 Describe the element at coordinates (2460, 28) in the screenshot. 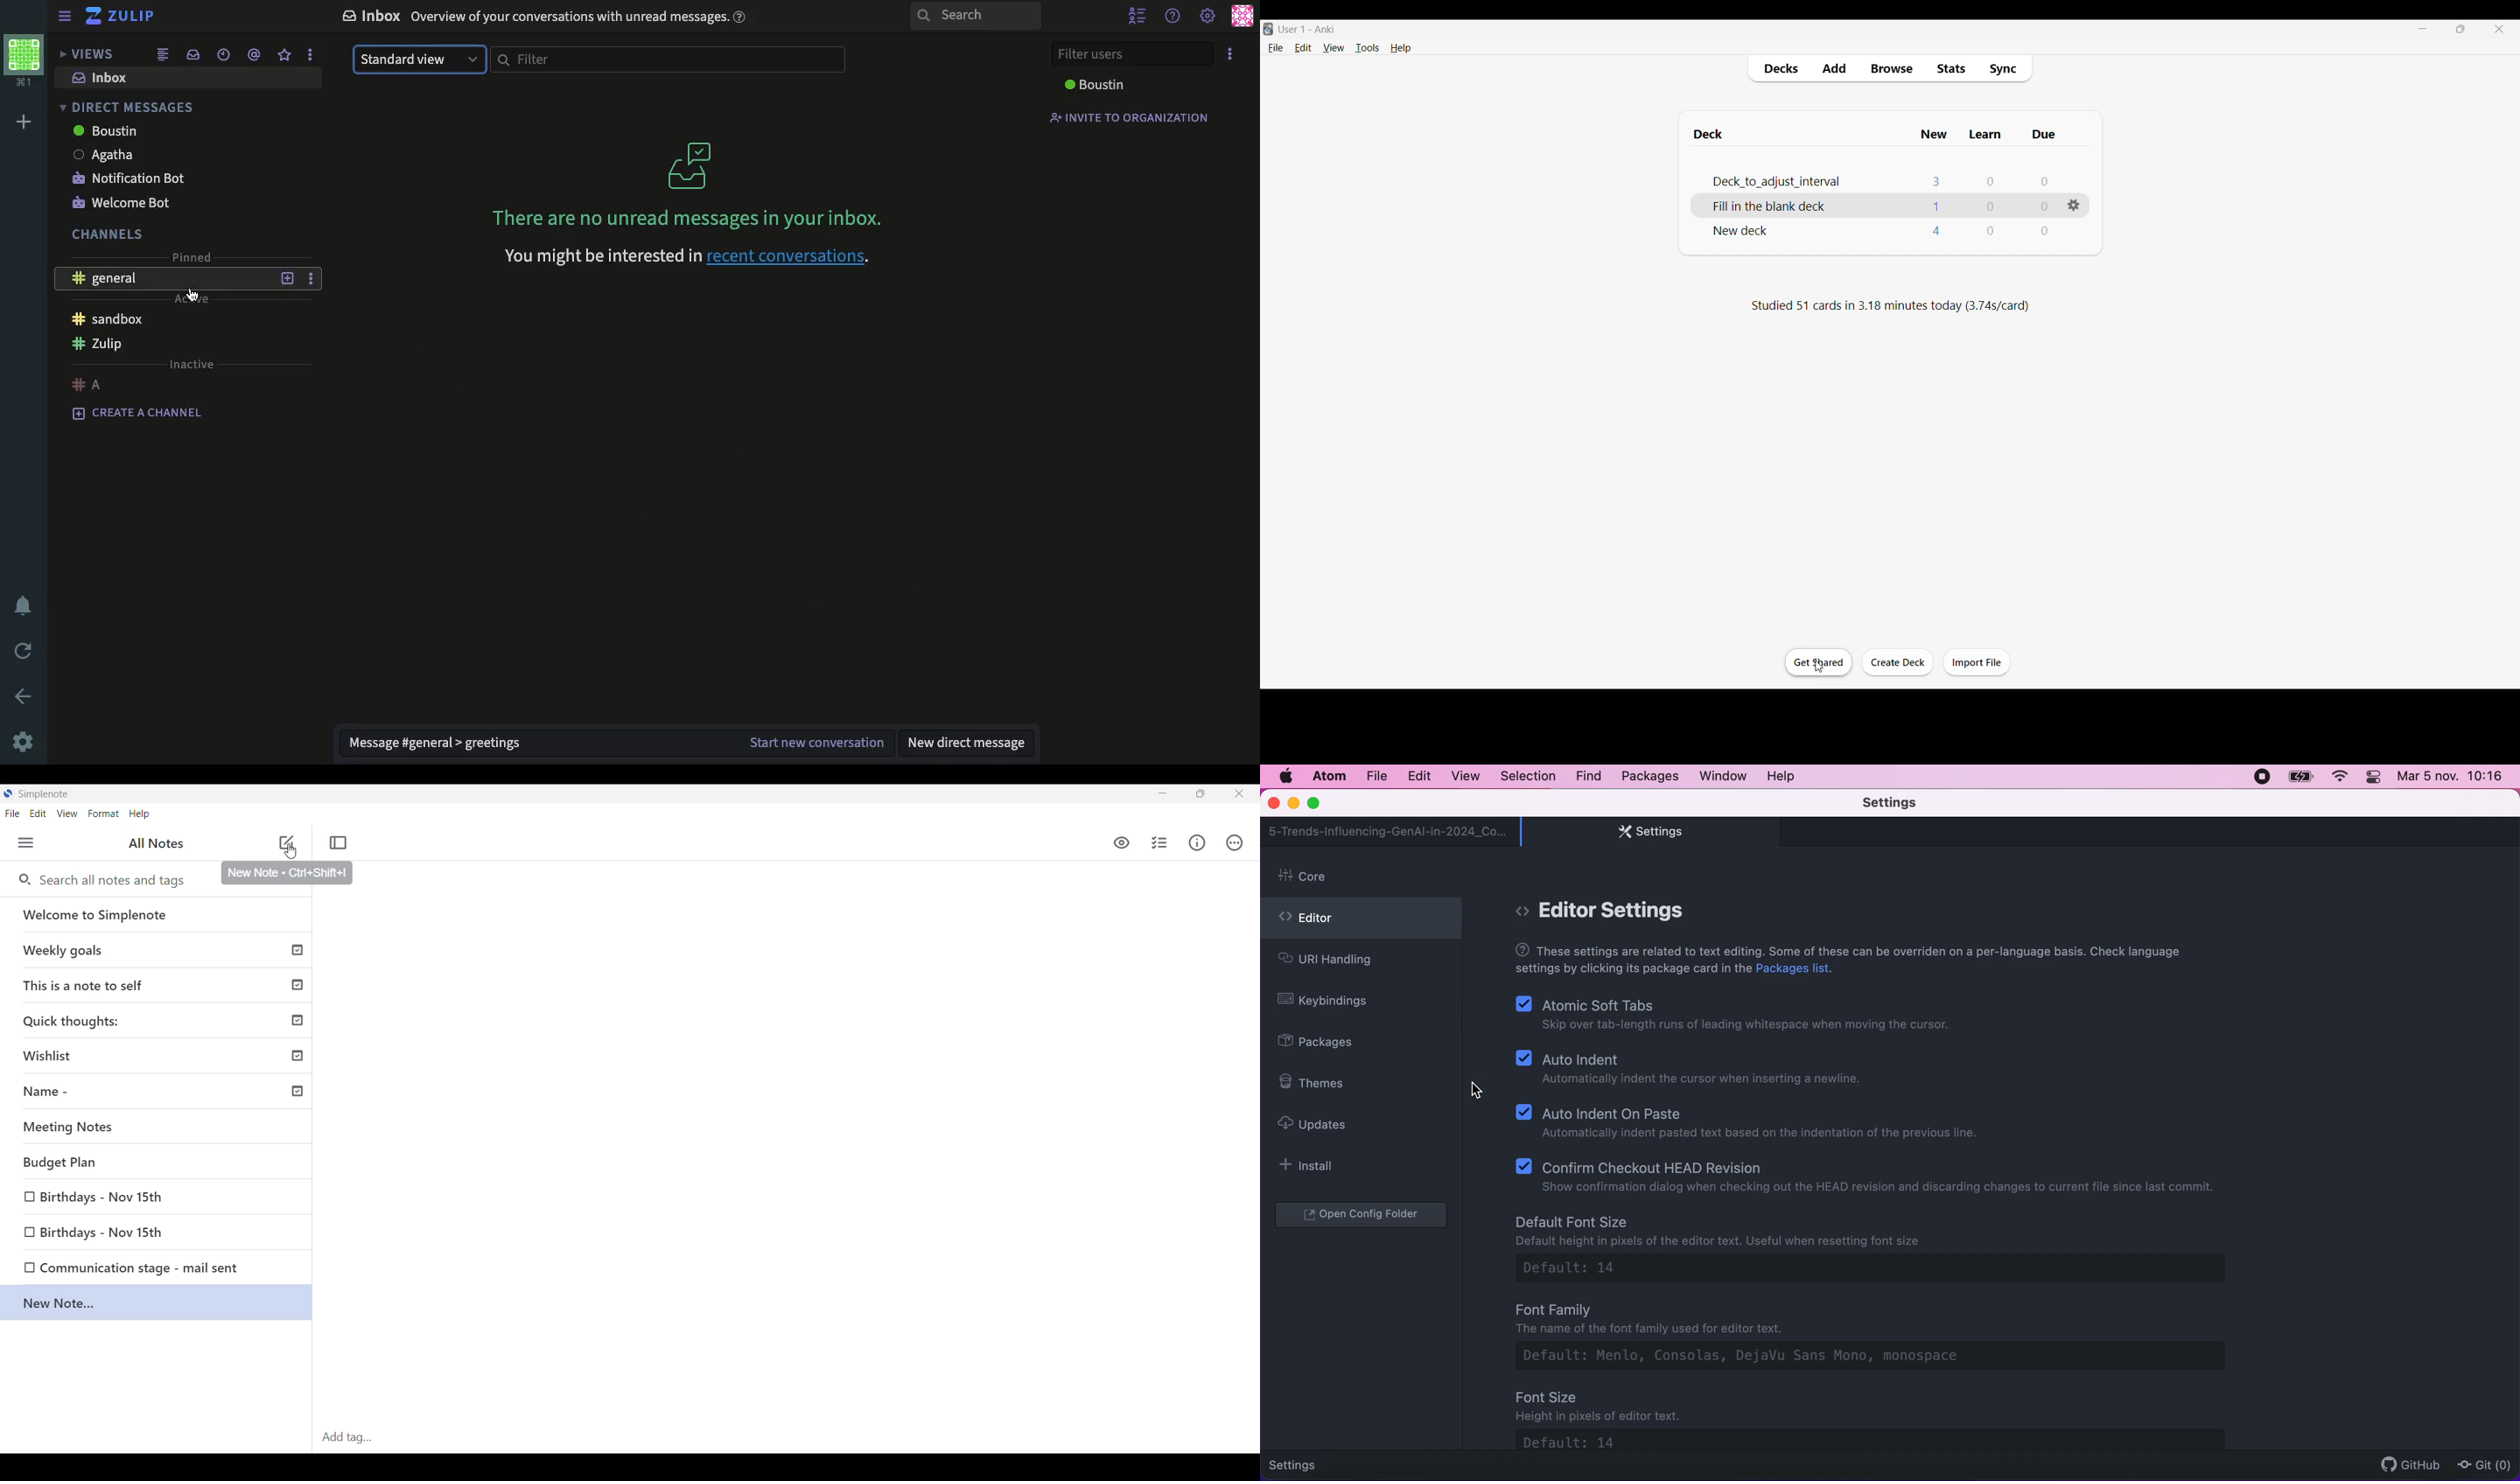

I see `Show interface in a smaller tab` at that location.